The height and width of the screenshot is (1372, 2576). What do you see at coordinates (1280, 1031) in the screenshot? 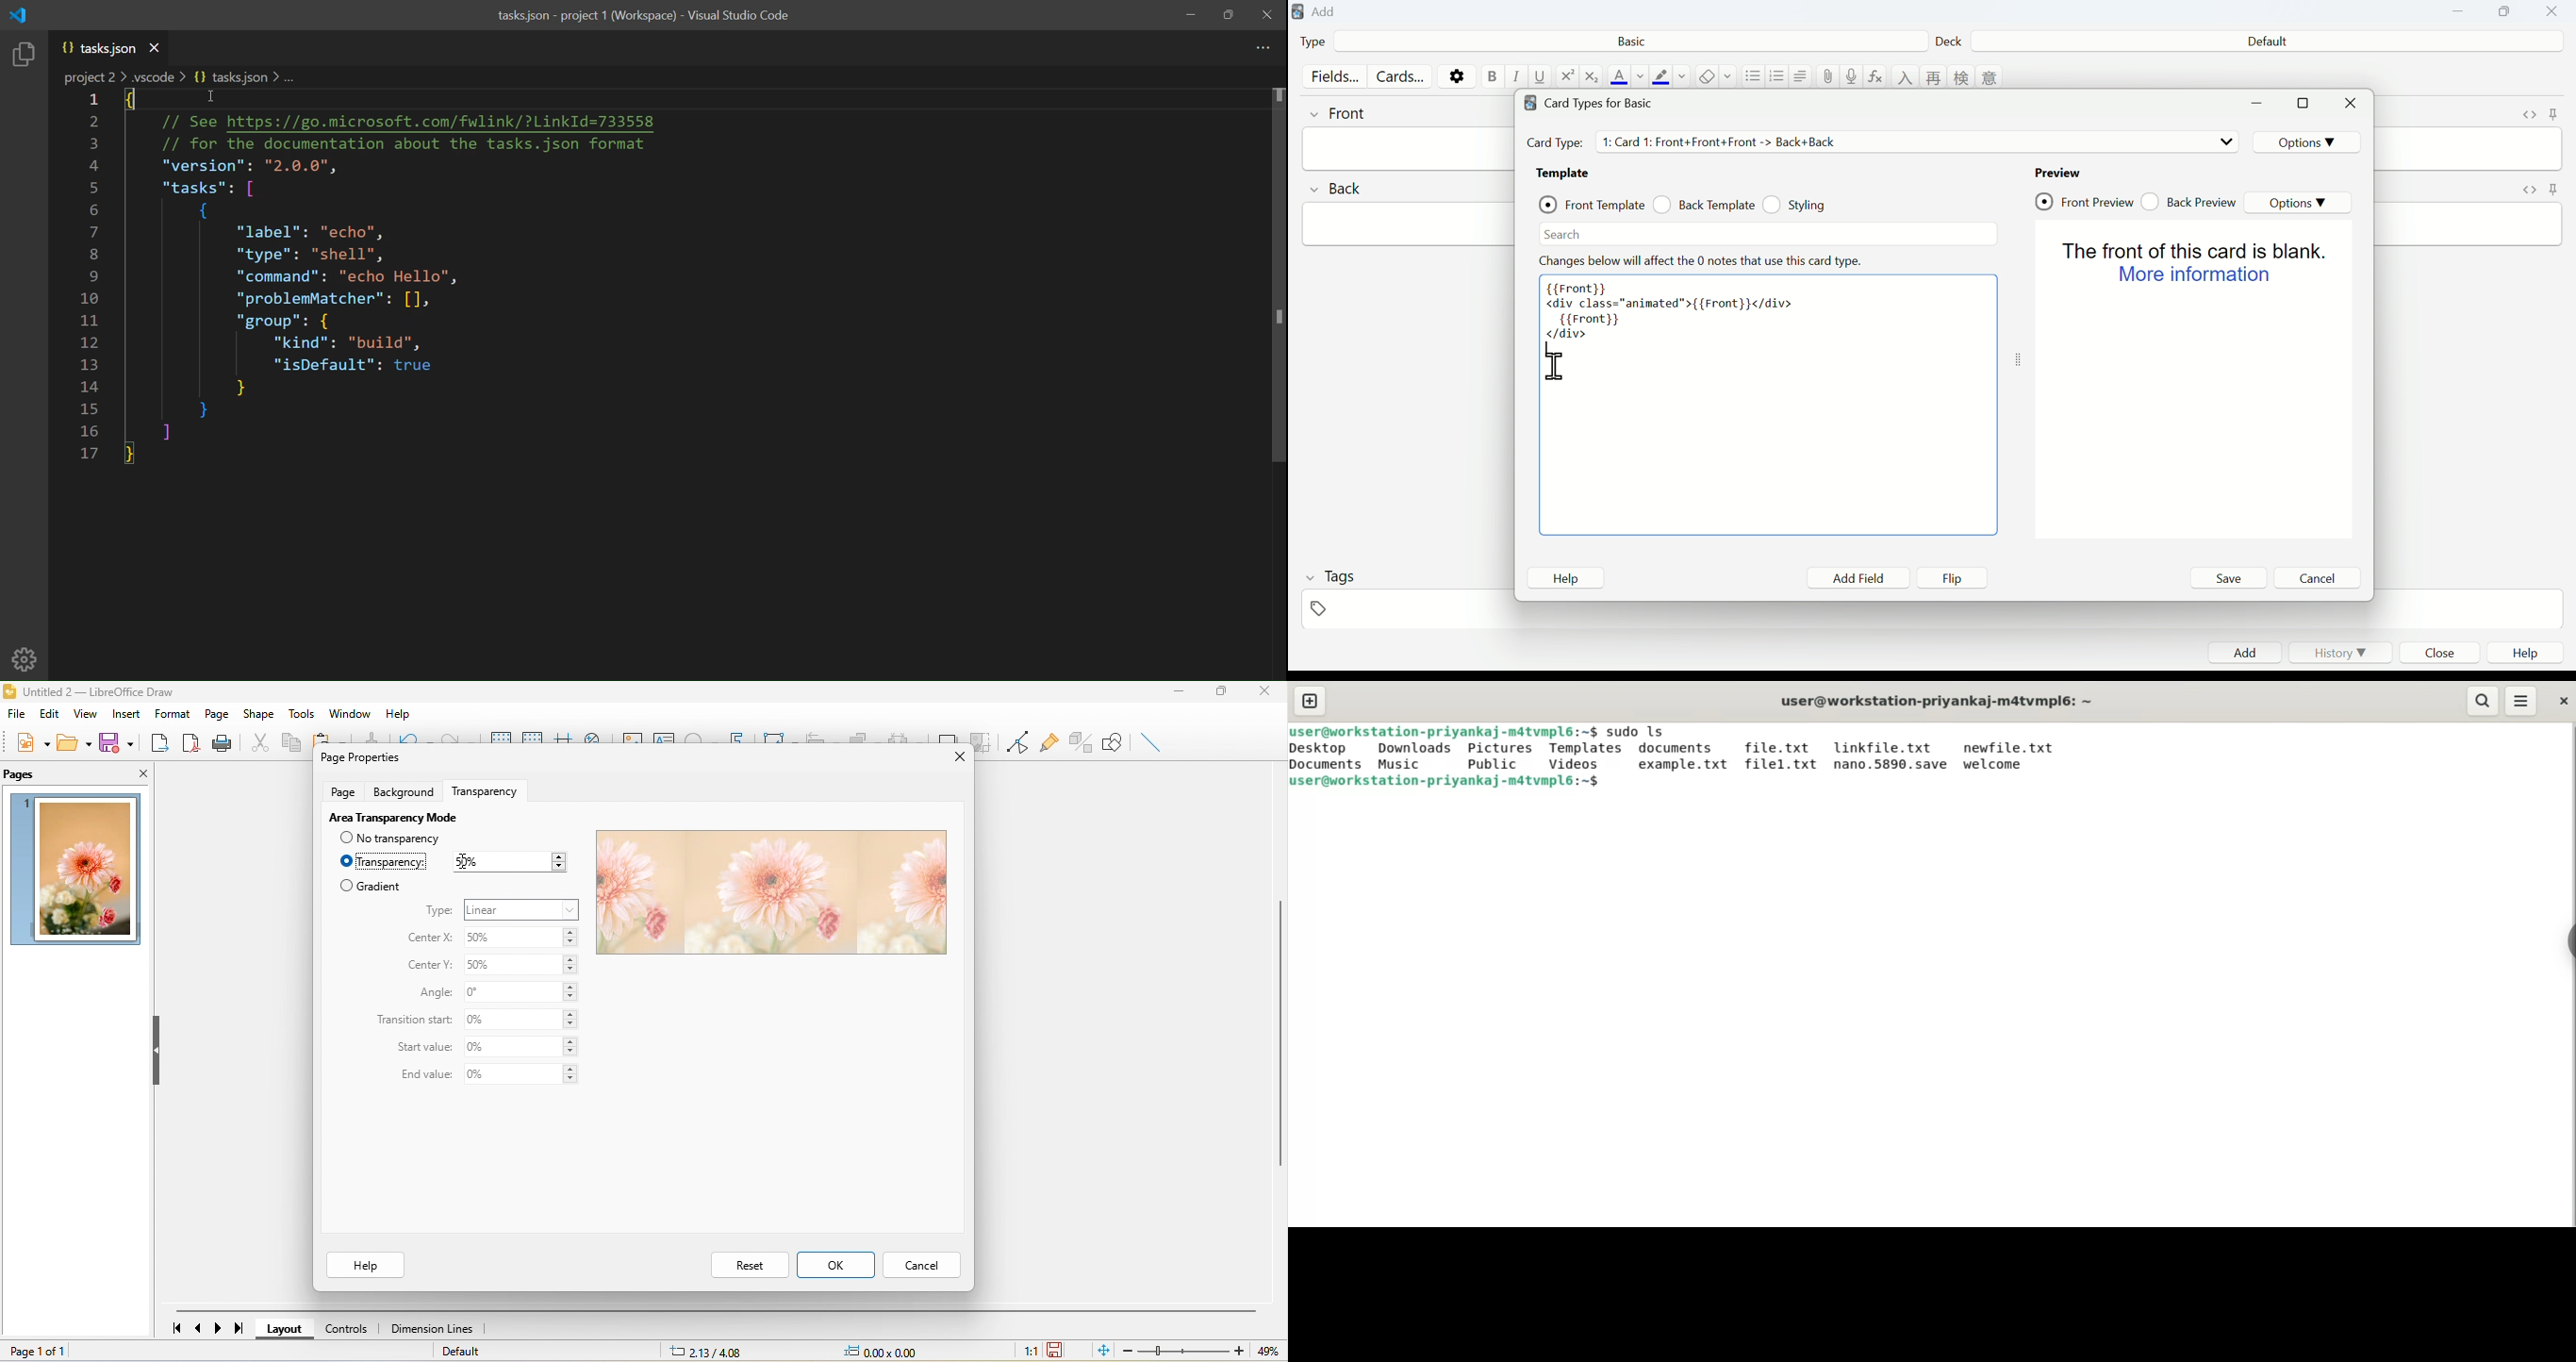
I see `vertical scroll bar` at bounding box center [1280, 1031].